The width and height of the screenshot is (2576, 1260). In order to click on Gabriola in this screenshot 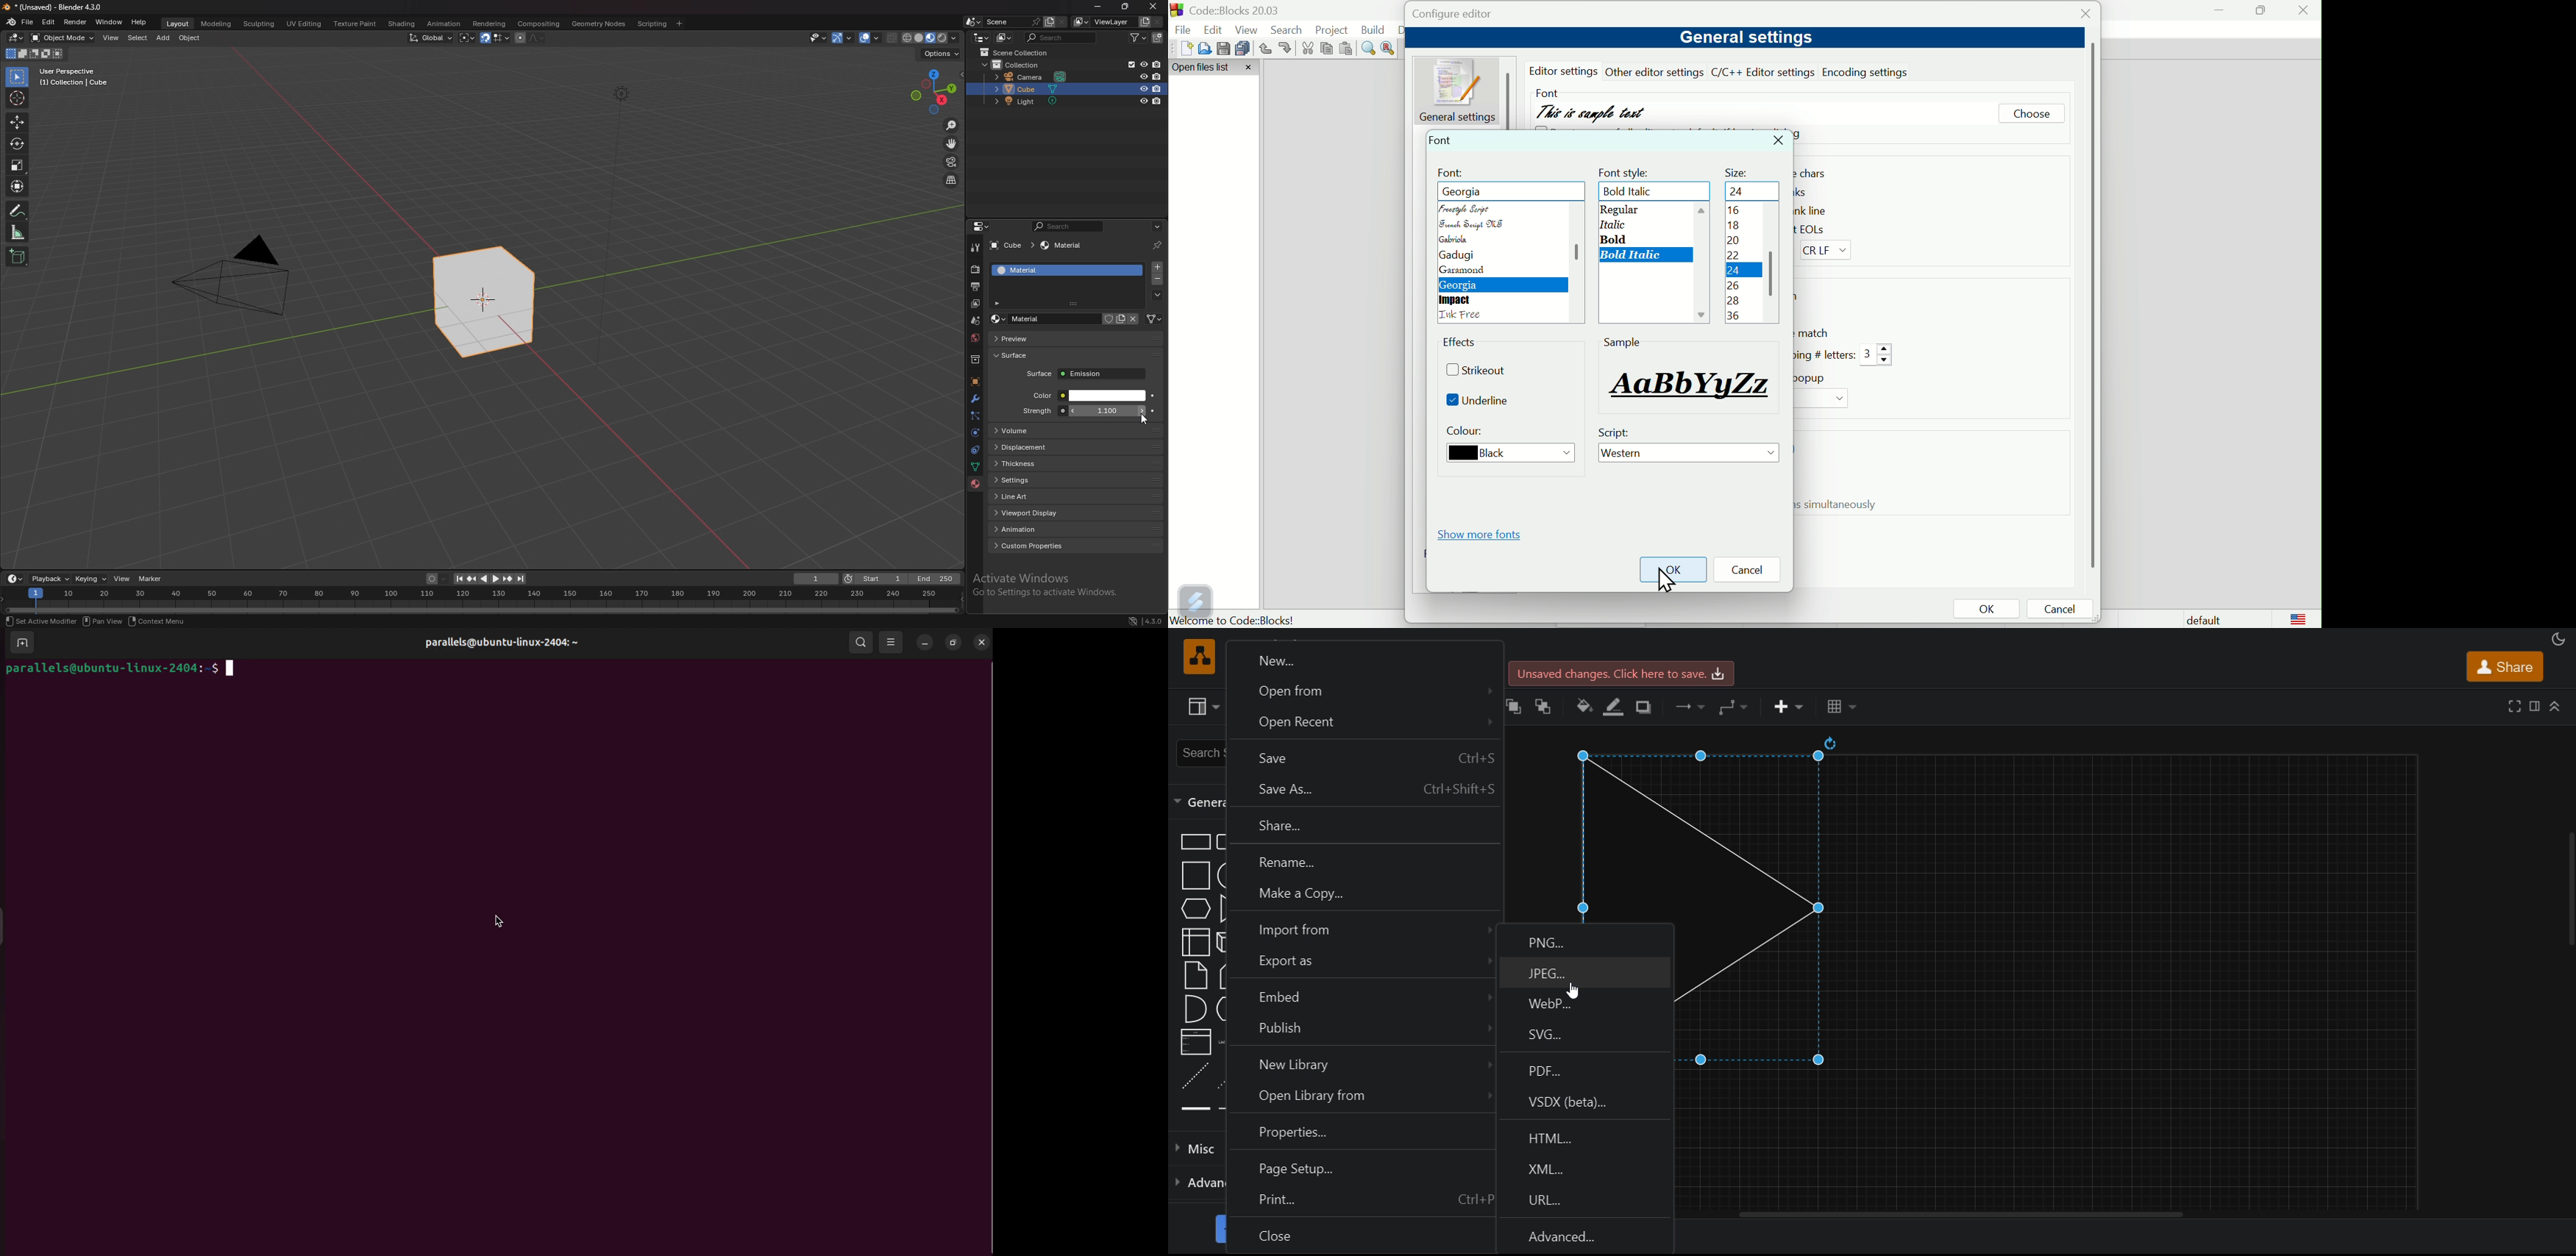, I will do `click(1459, 239)`.